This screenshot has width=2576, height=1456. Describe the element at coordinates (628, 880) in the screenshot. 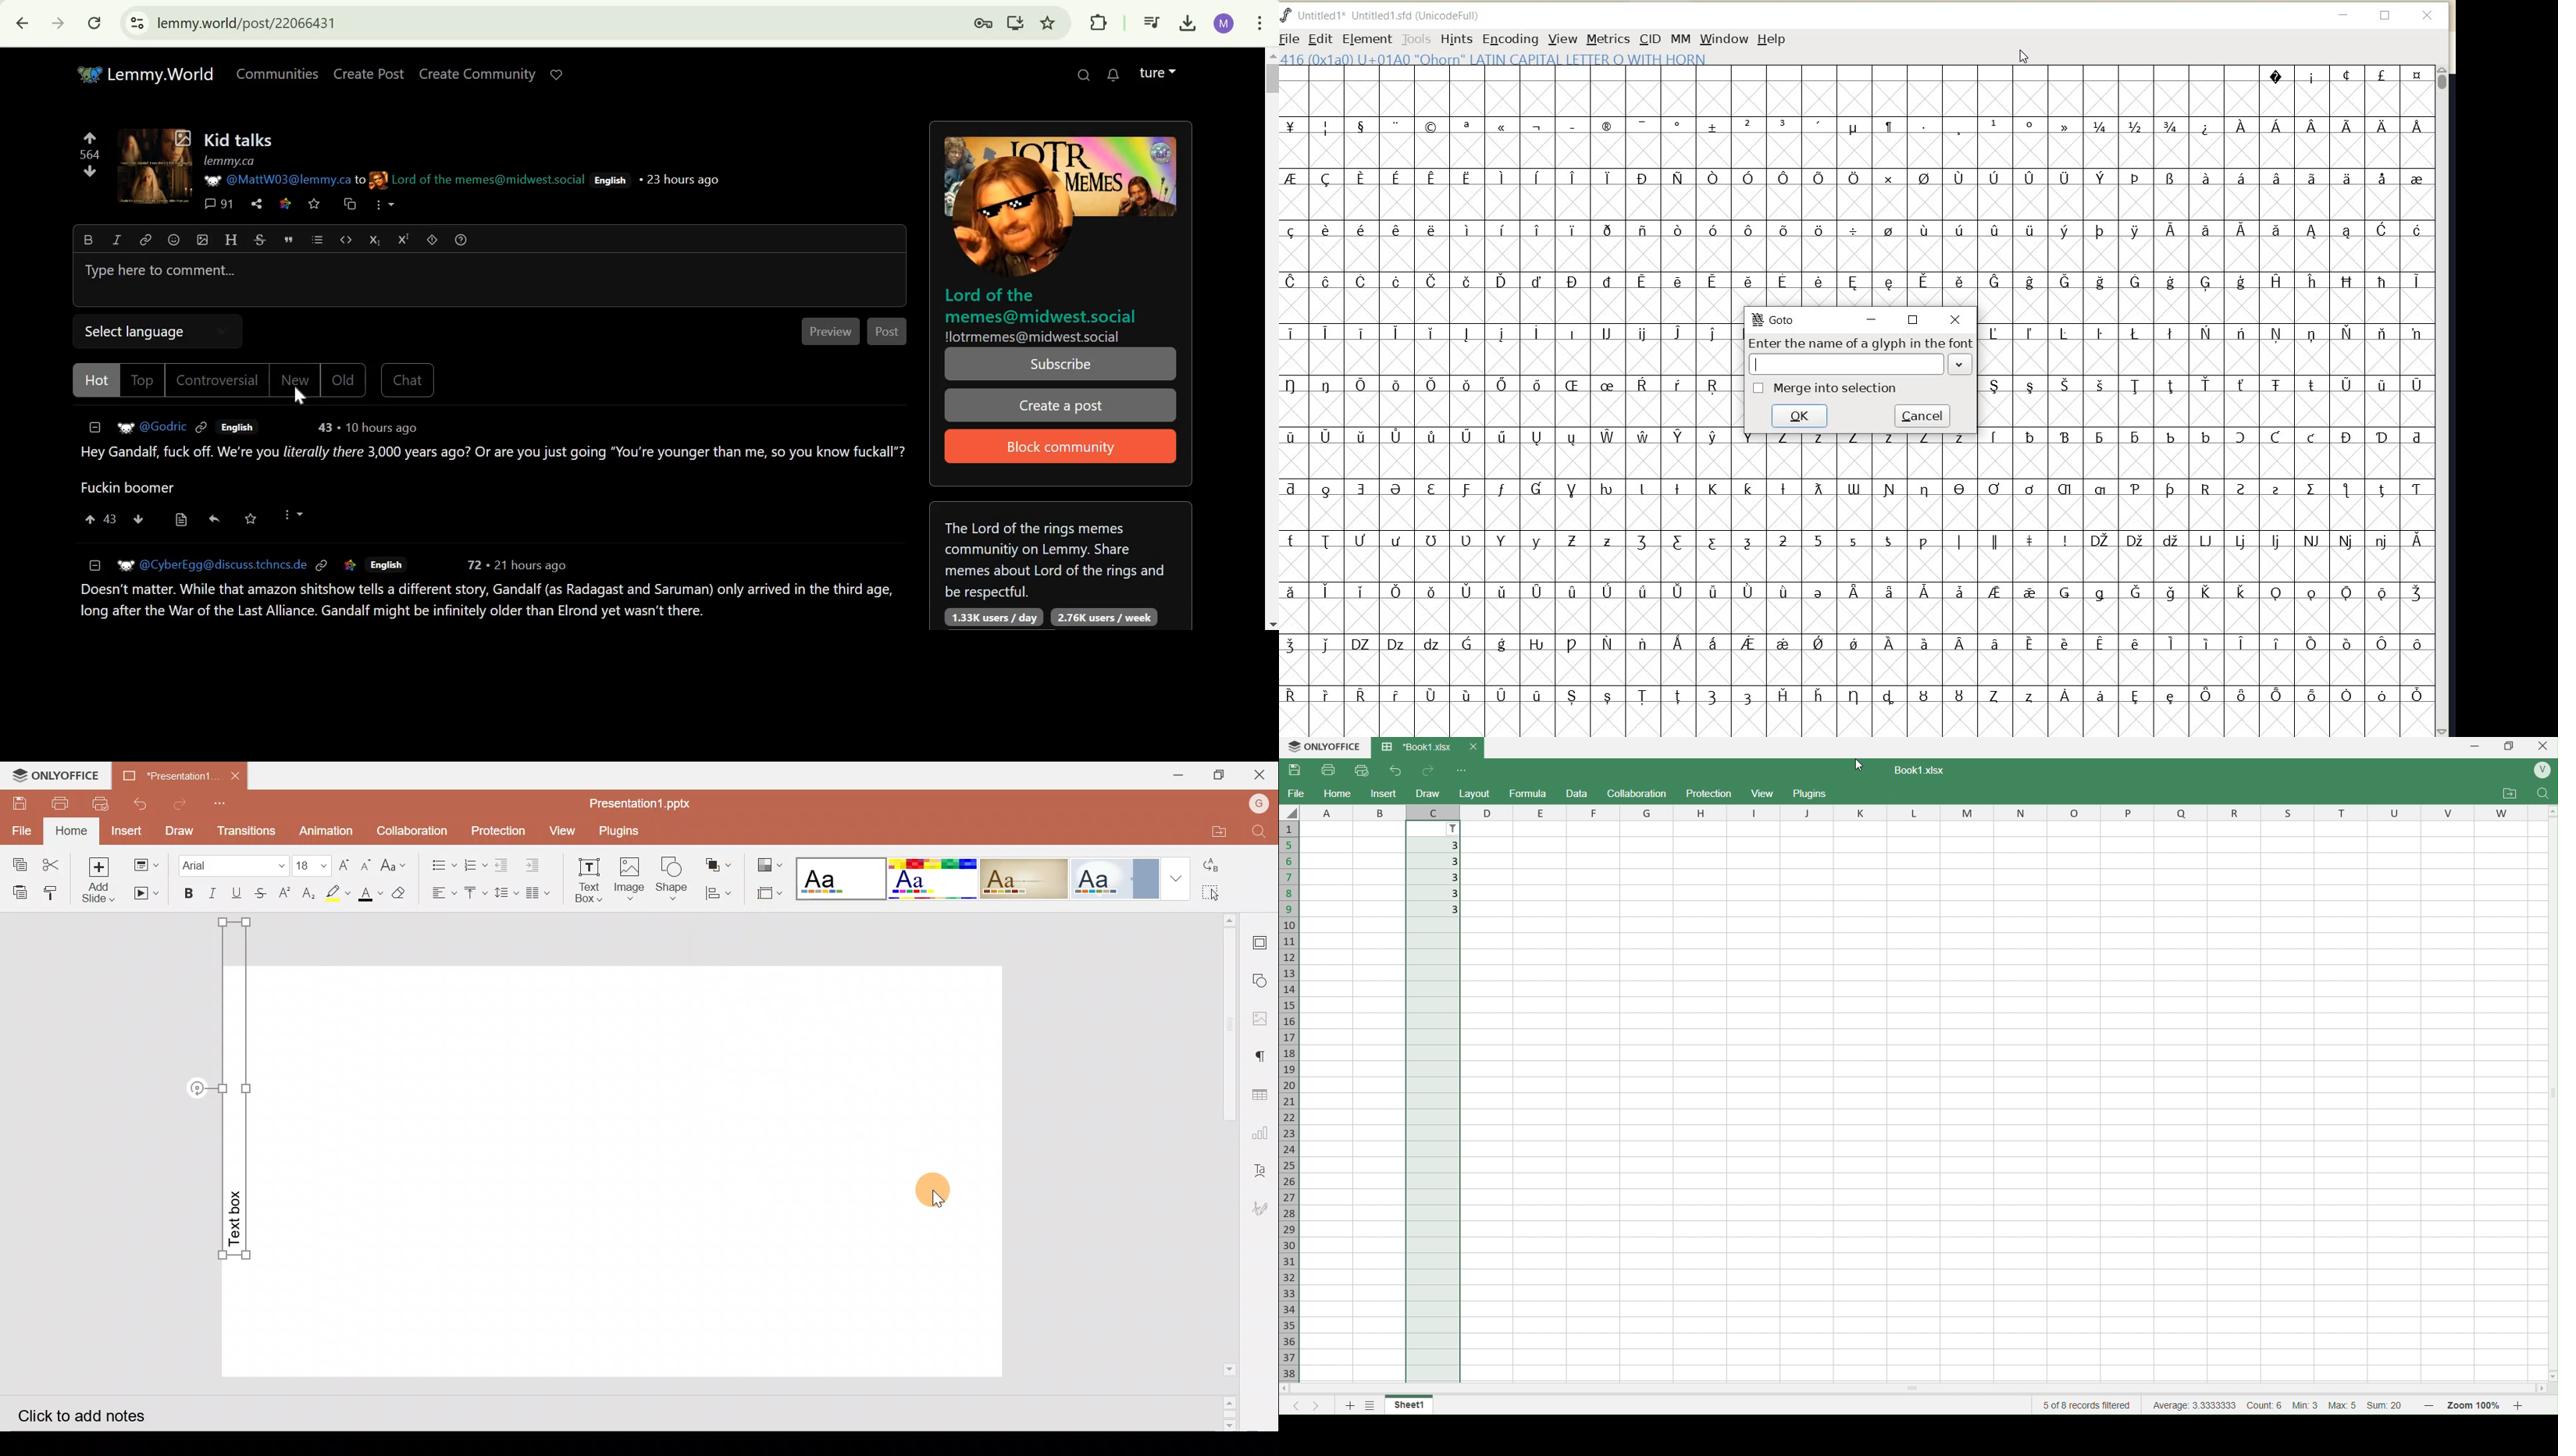

I see `Insert Image` at that location.